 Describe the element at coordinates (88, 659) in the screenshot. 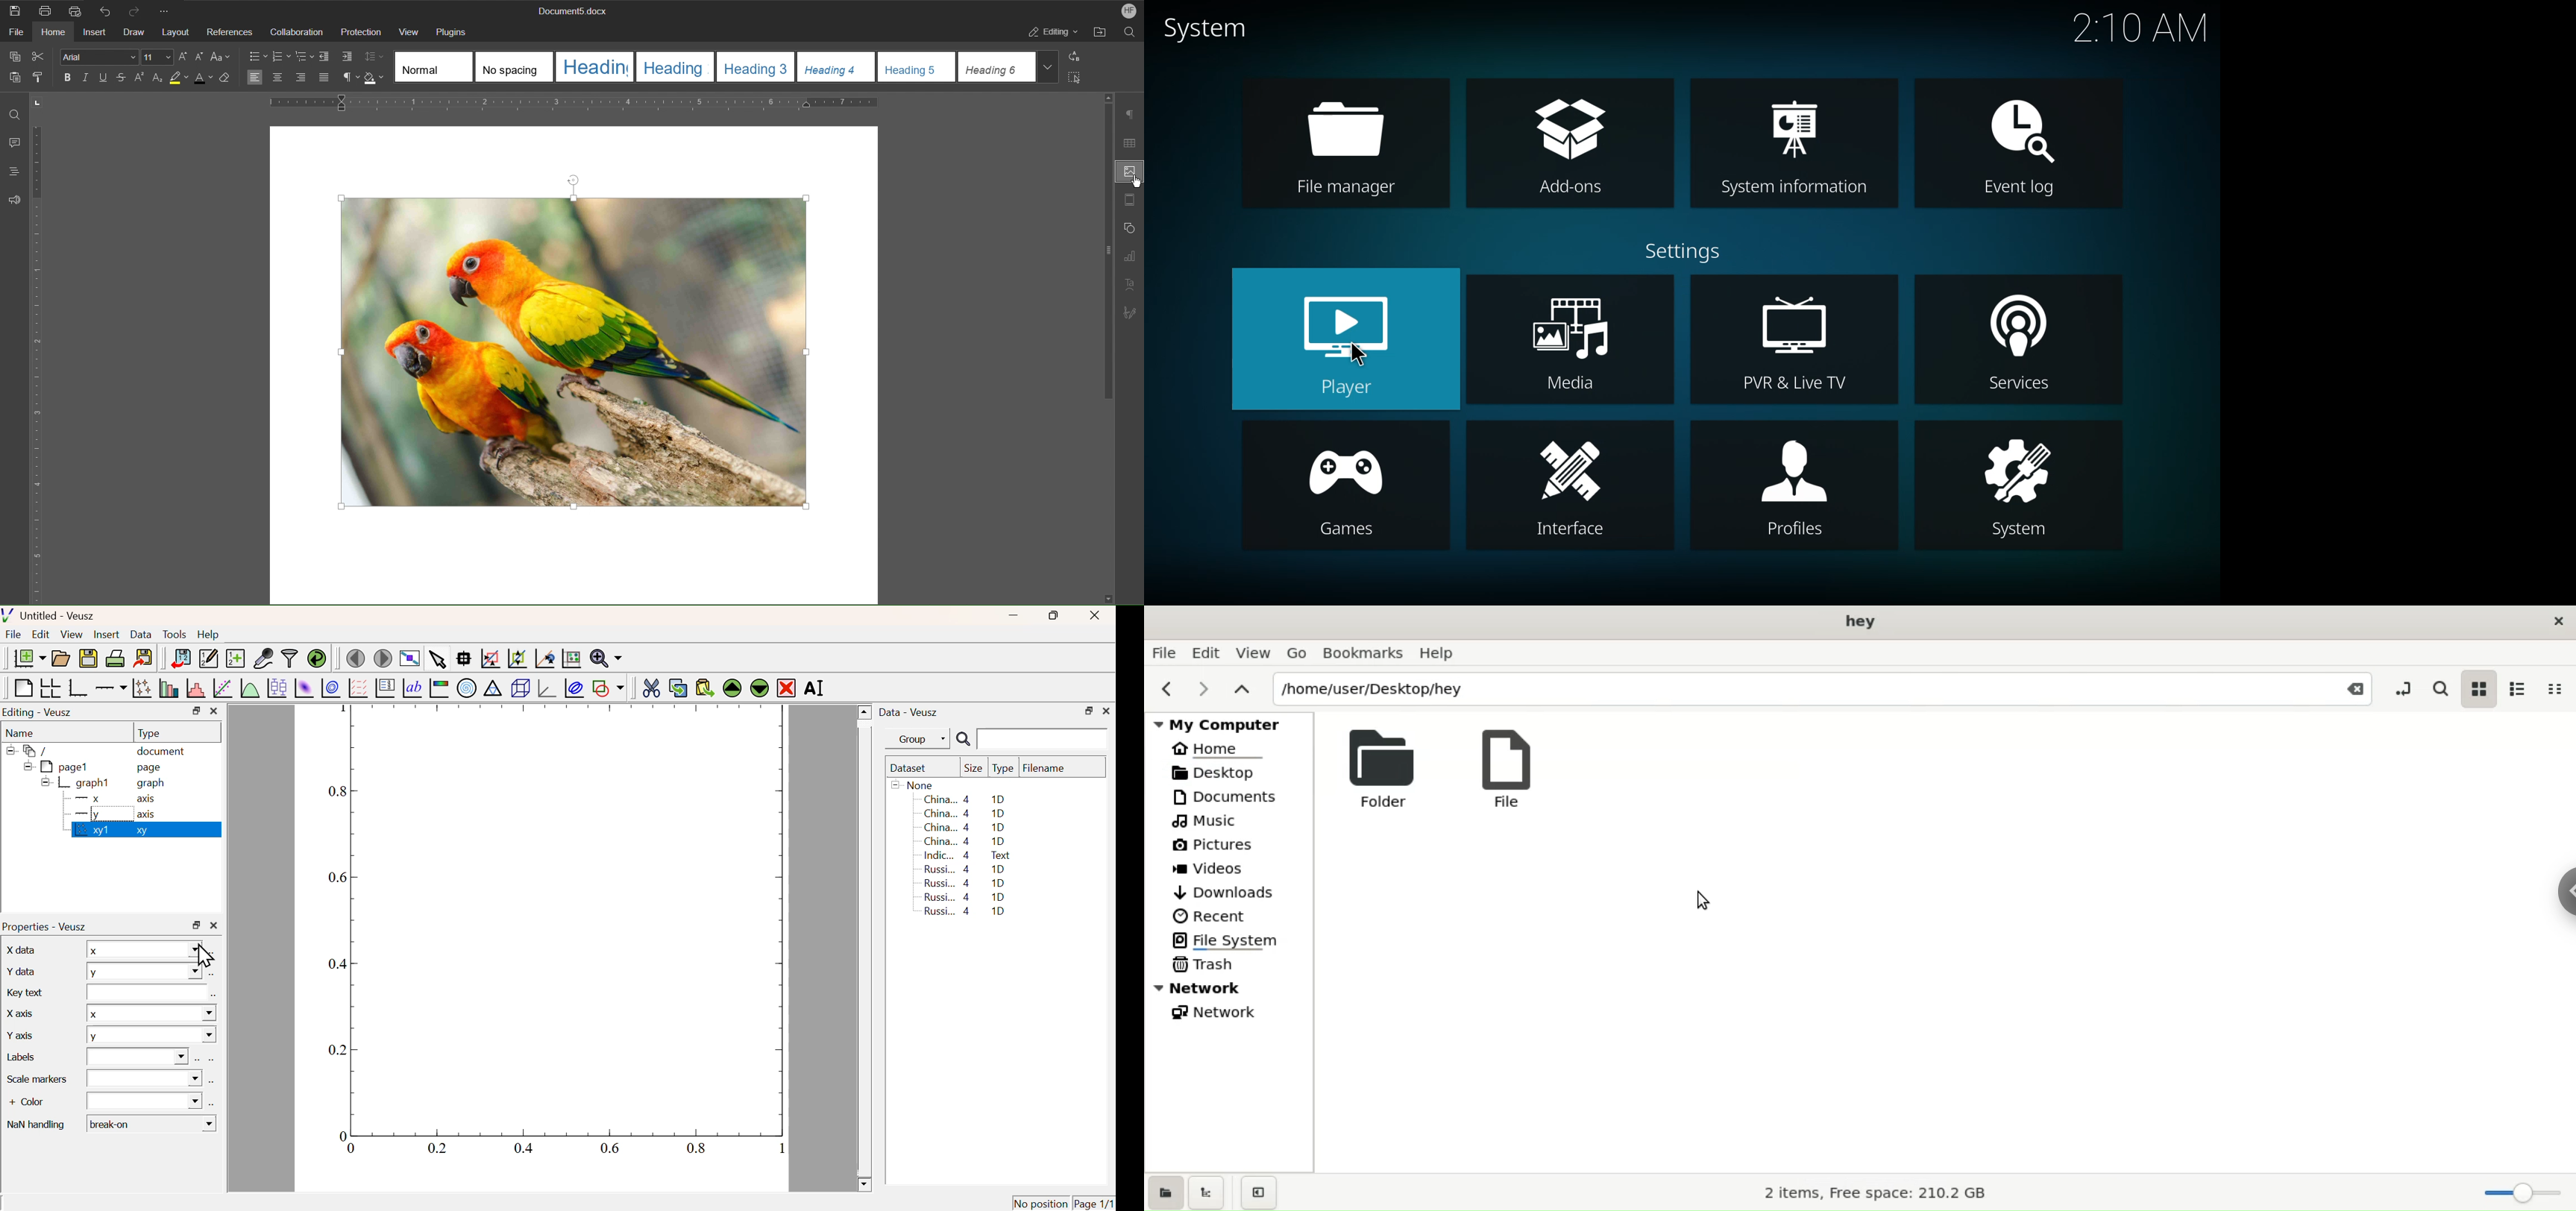

I see `Save` at that location.